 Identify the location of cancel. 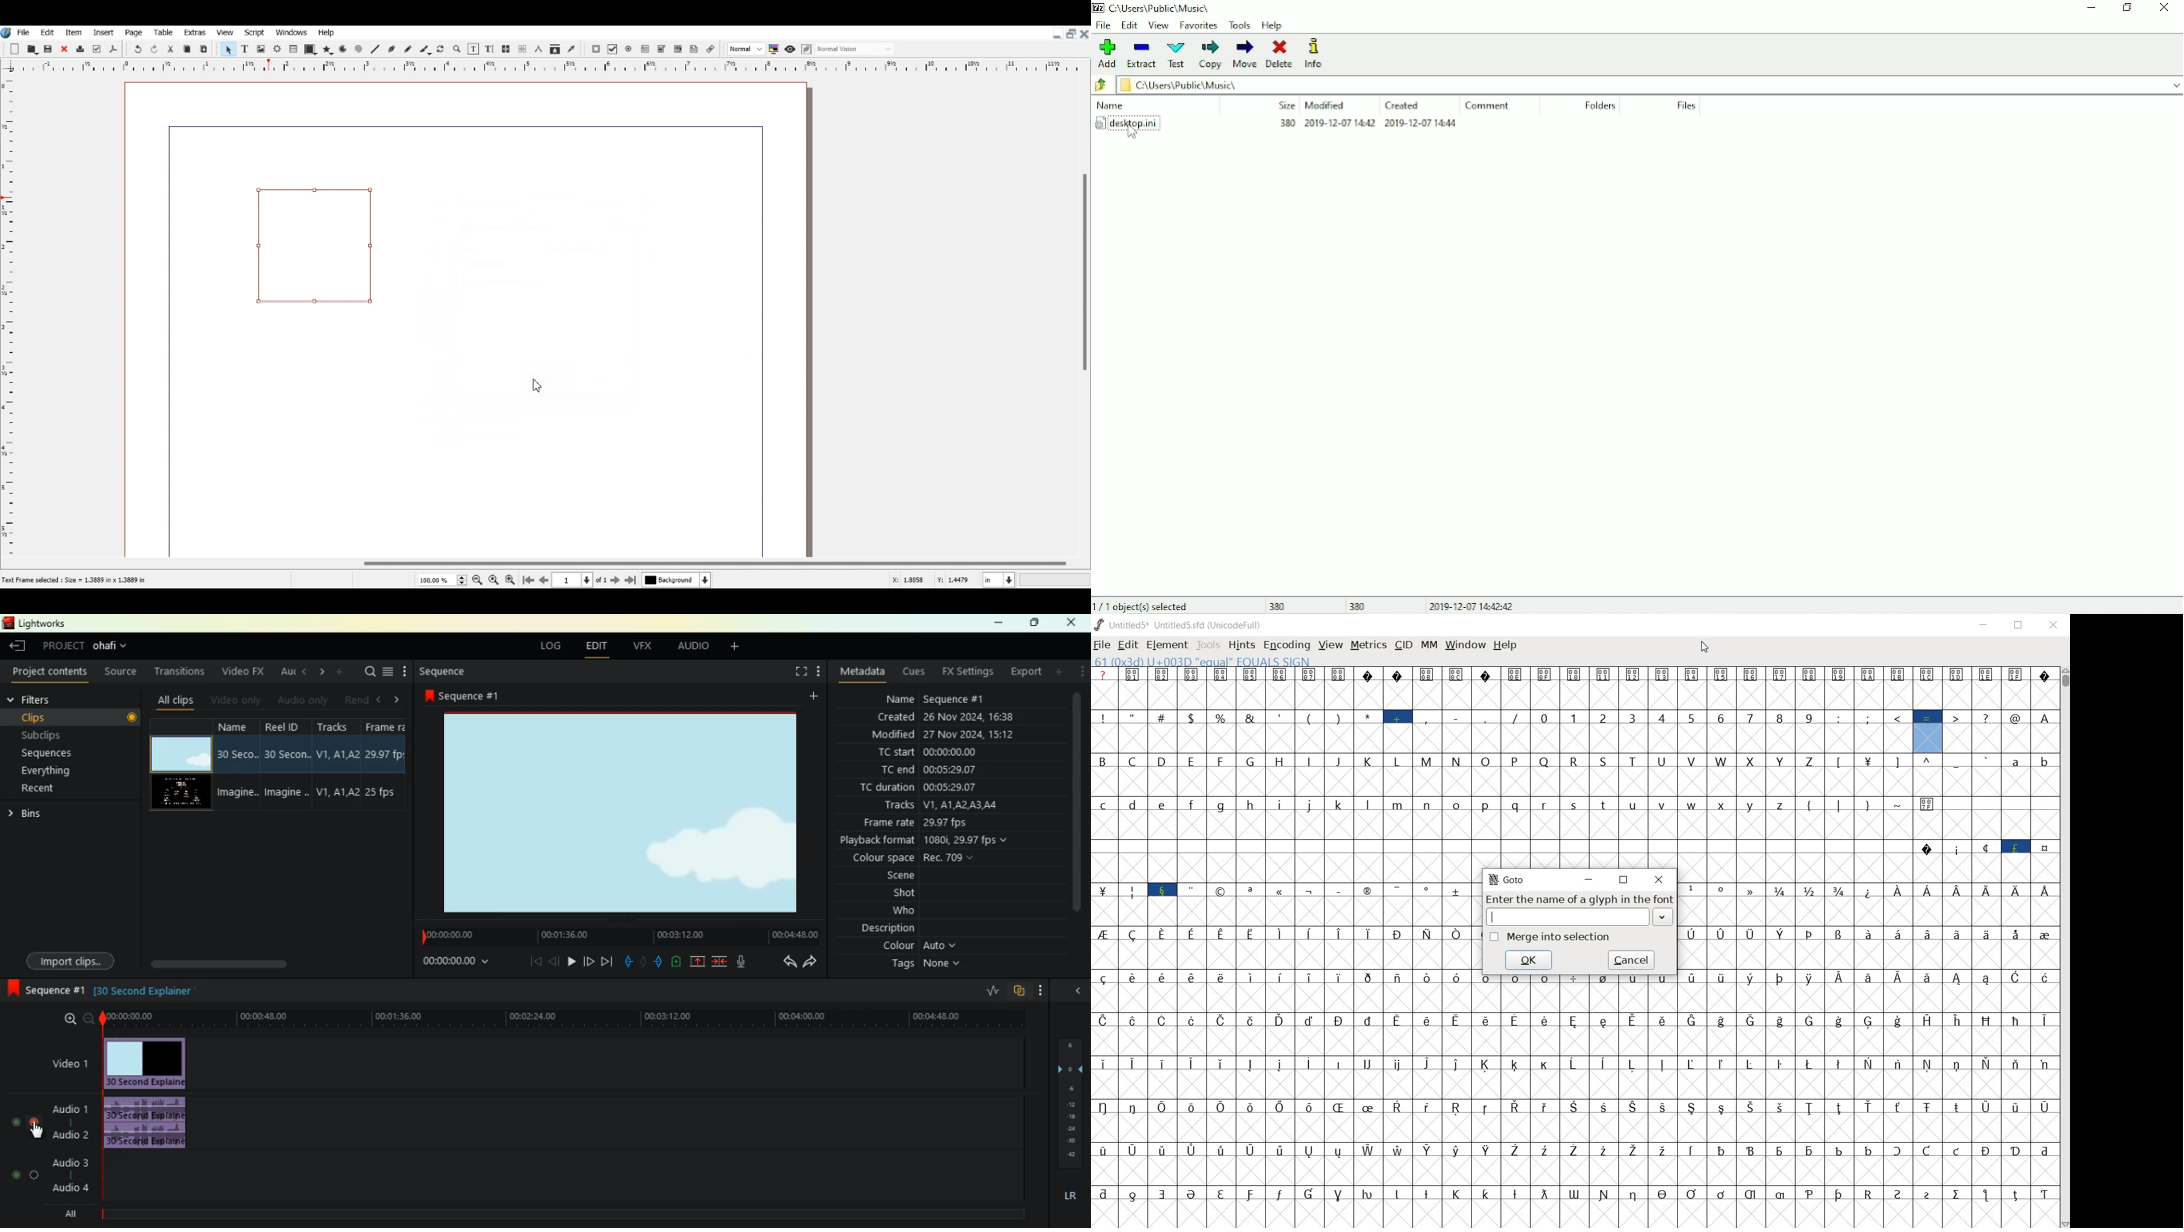
(1530, 961).